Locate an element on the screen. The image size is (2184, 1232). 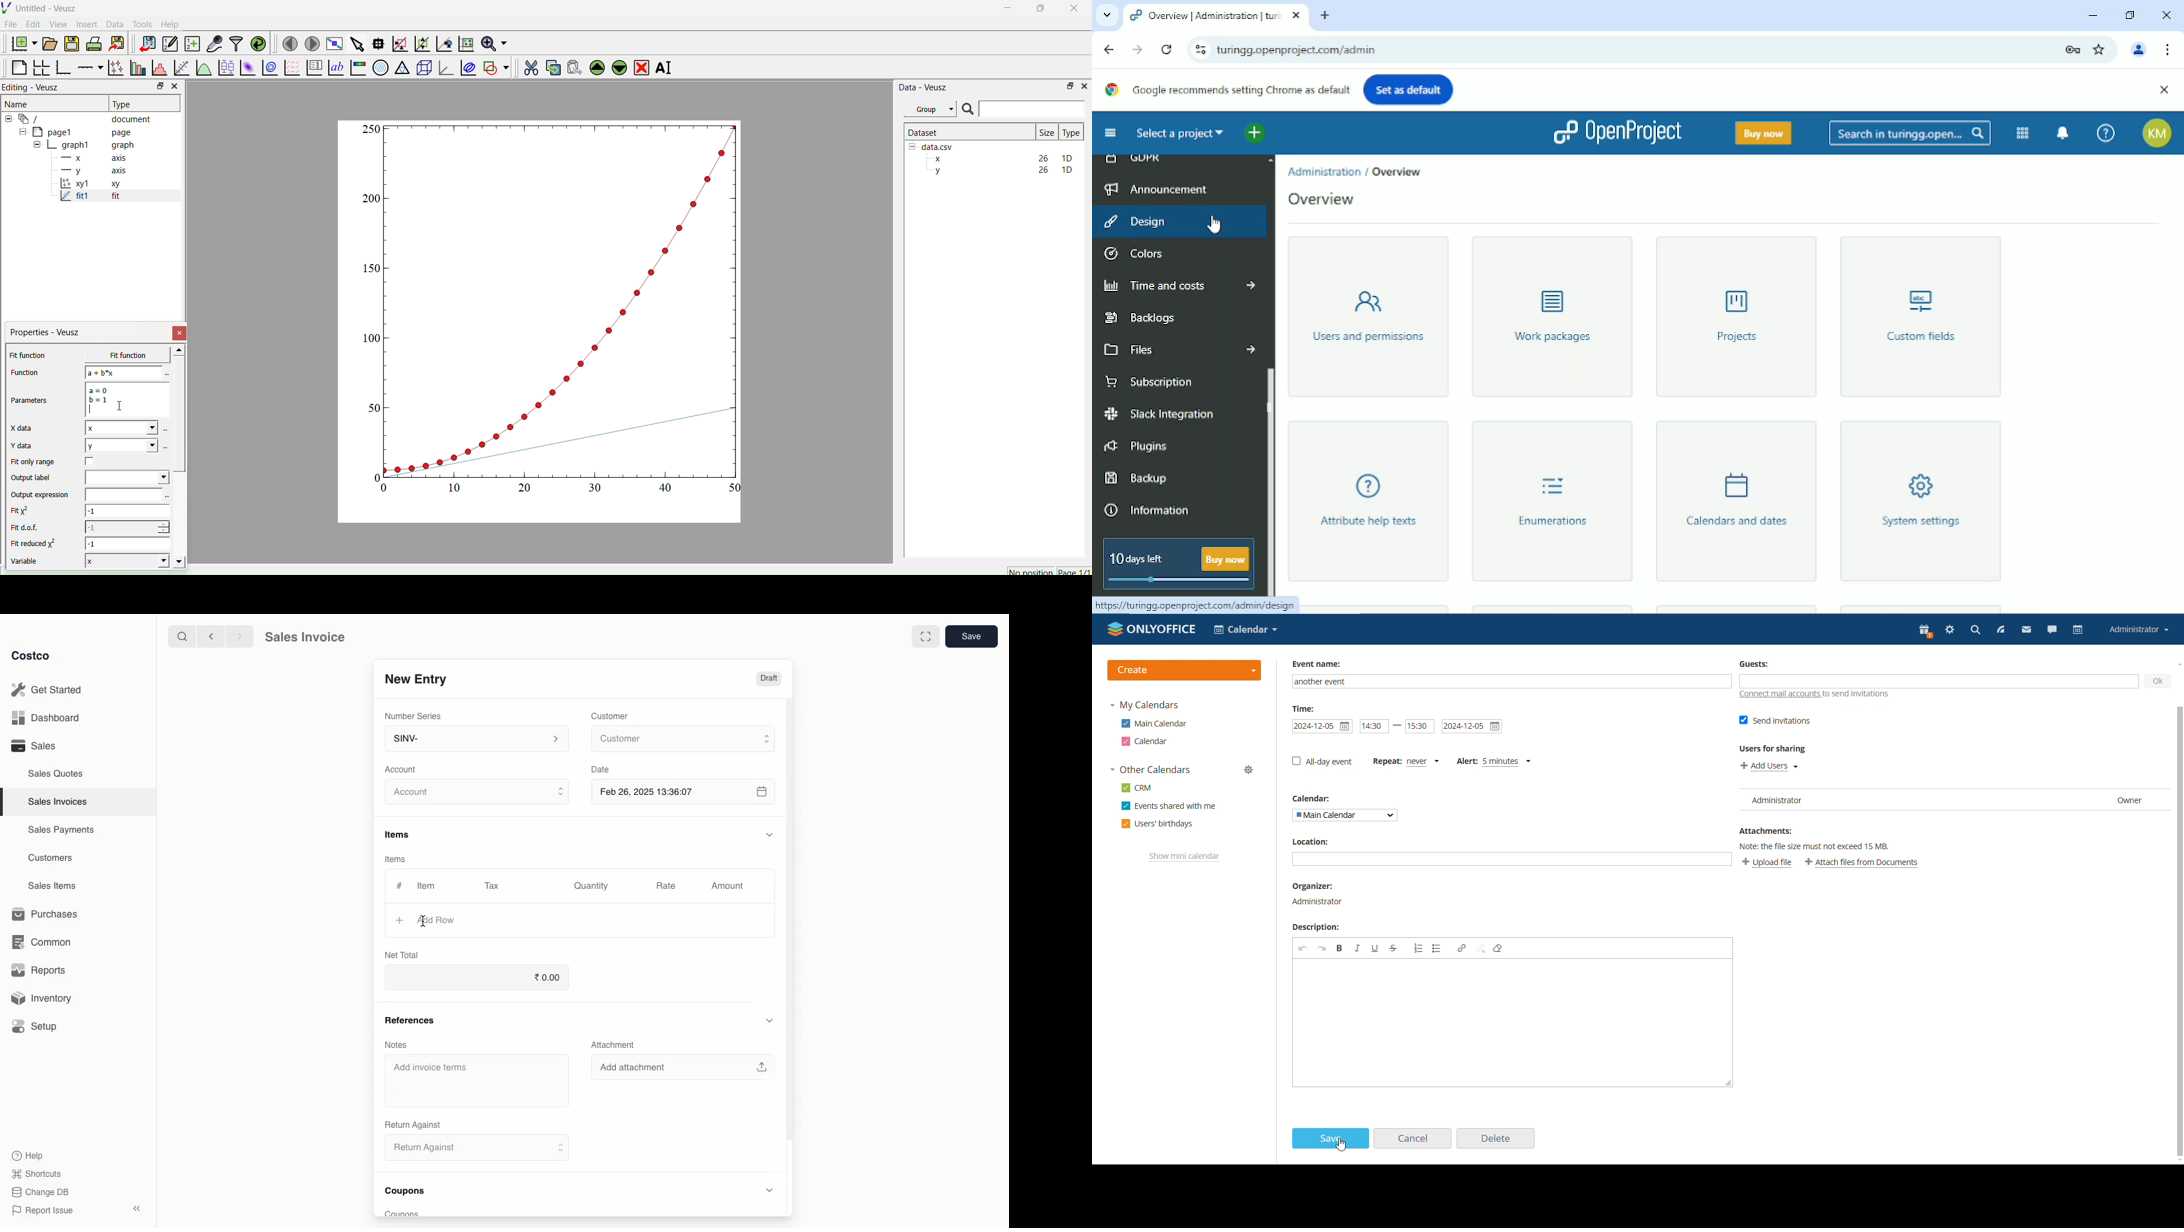
Common is located at coordinates (48, 942).